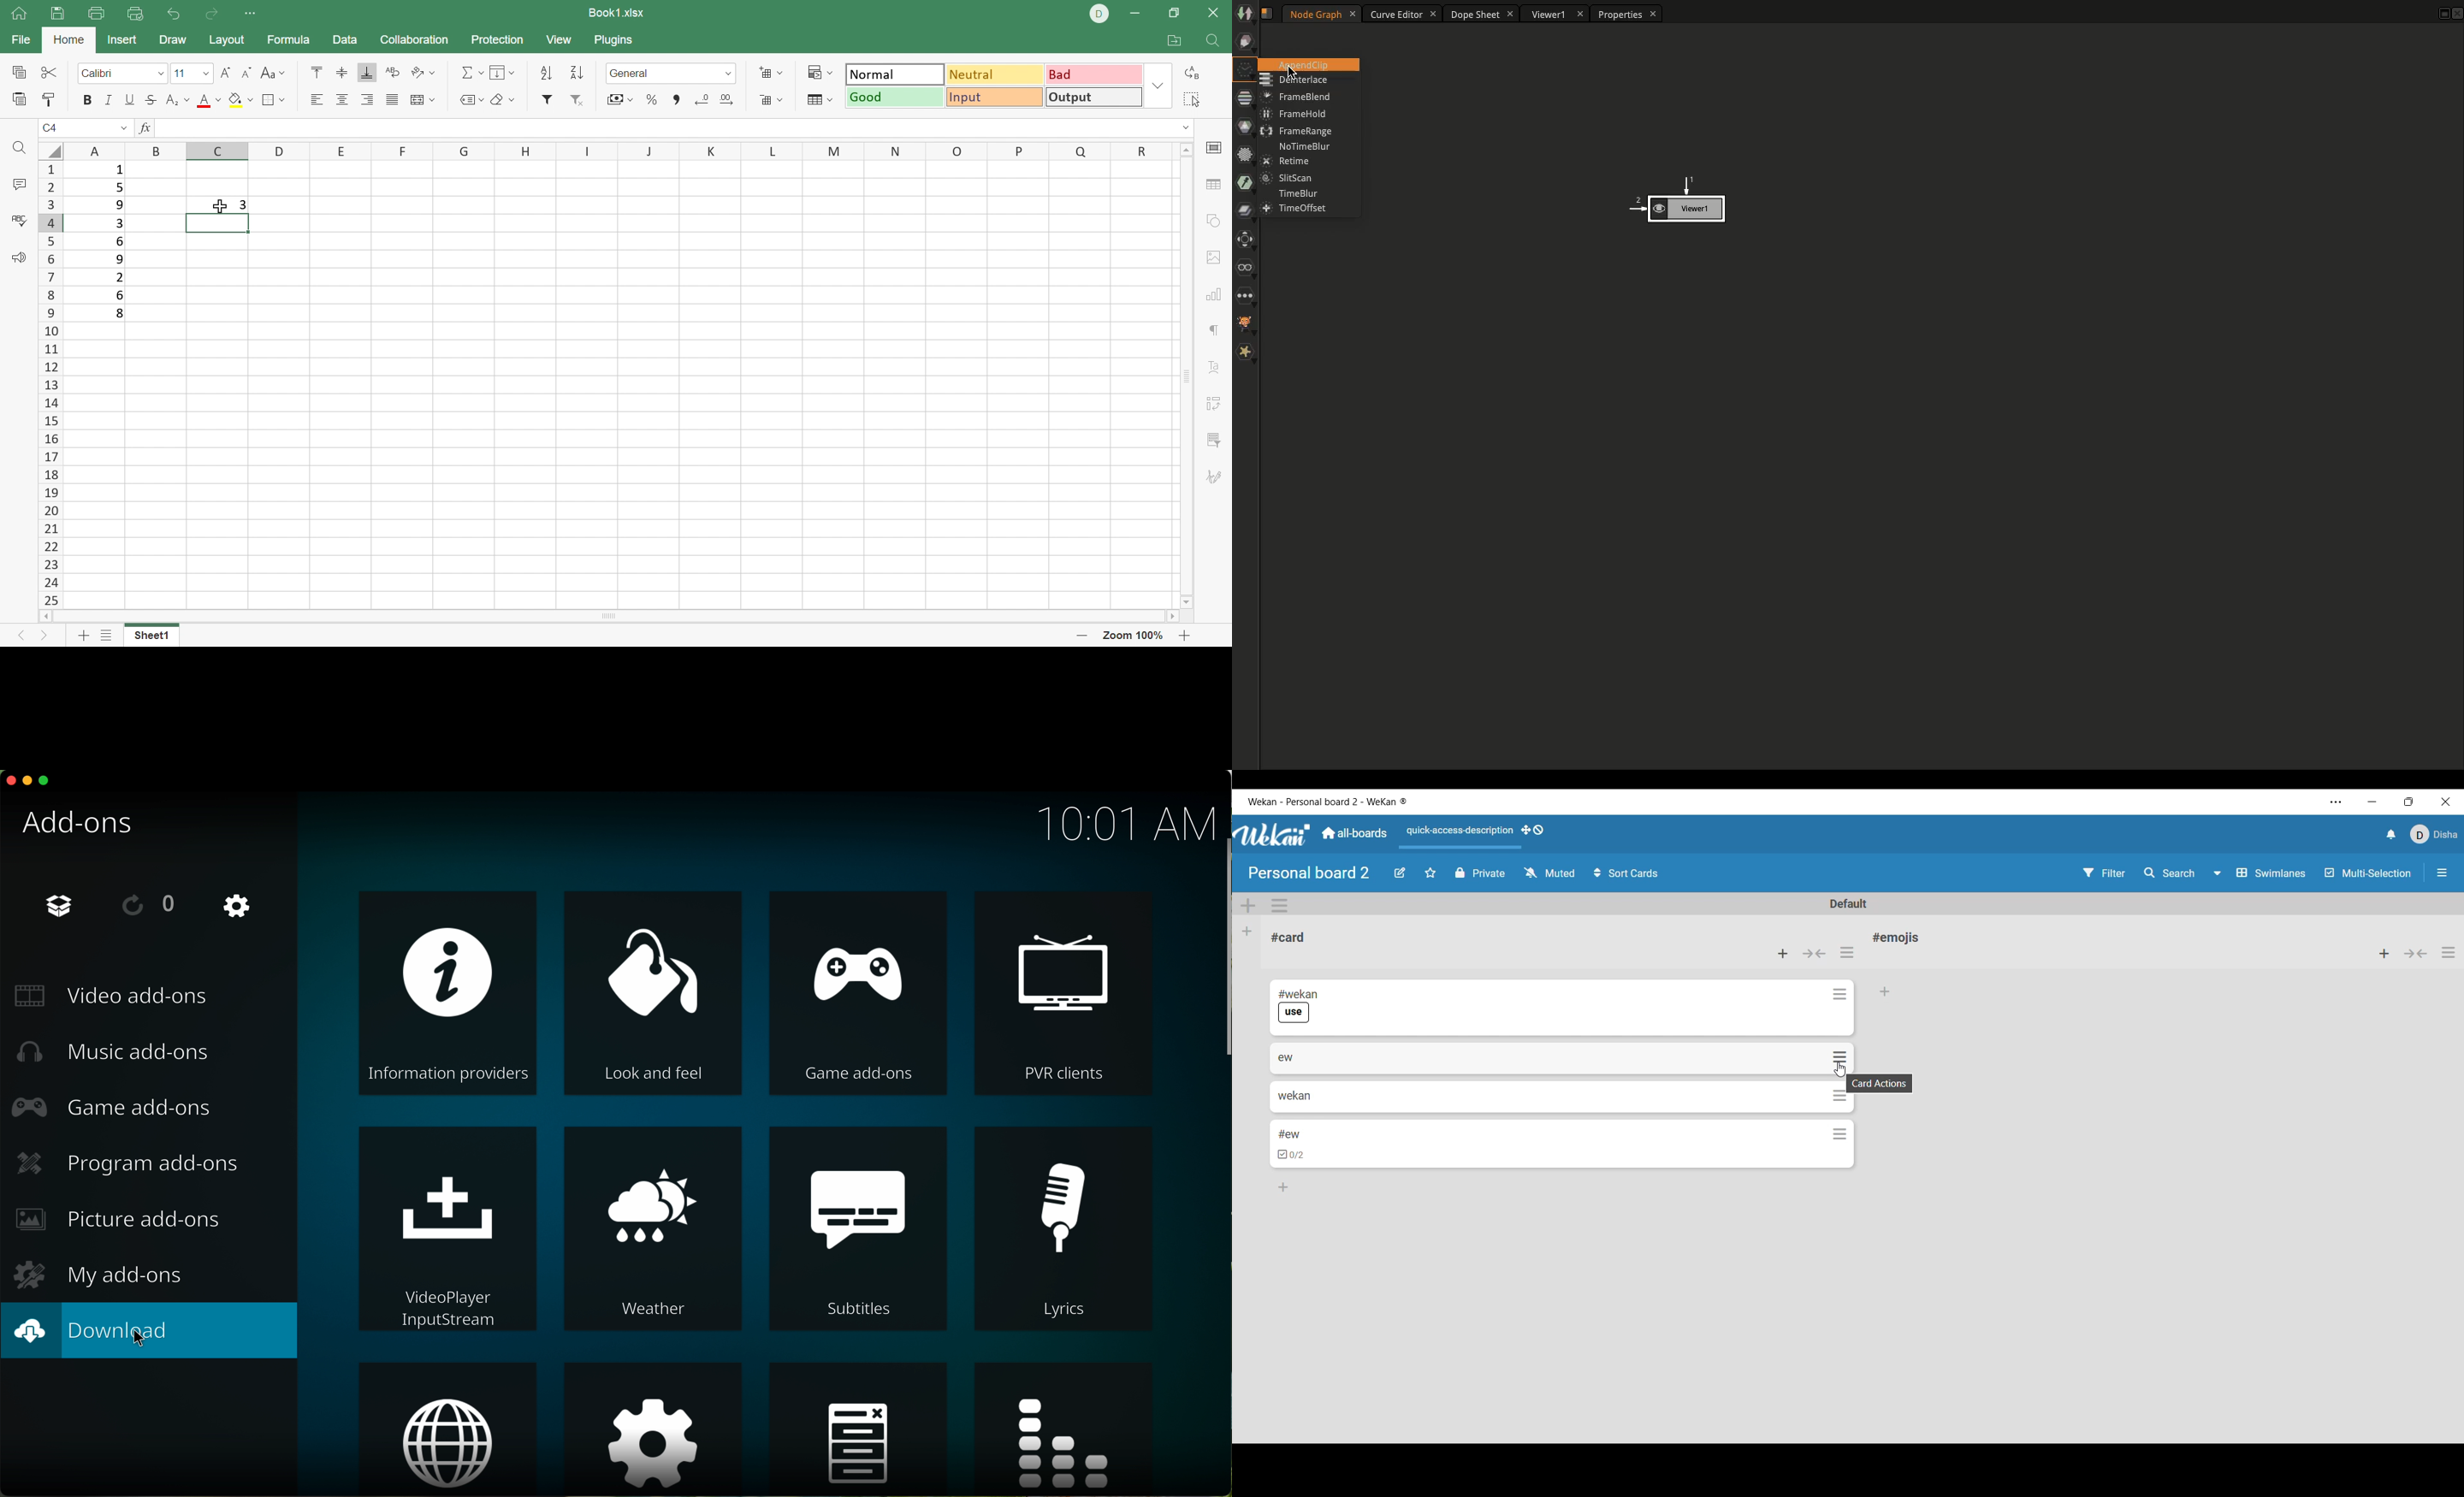 This screenshot has height=1512, width=2464. Describe the element at coordinates (1175, 13) in the screenshot. I see `Restore down` at that location.